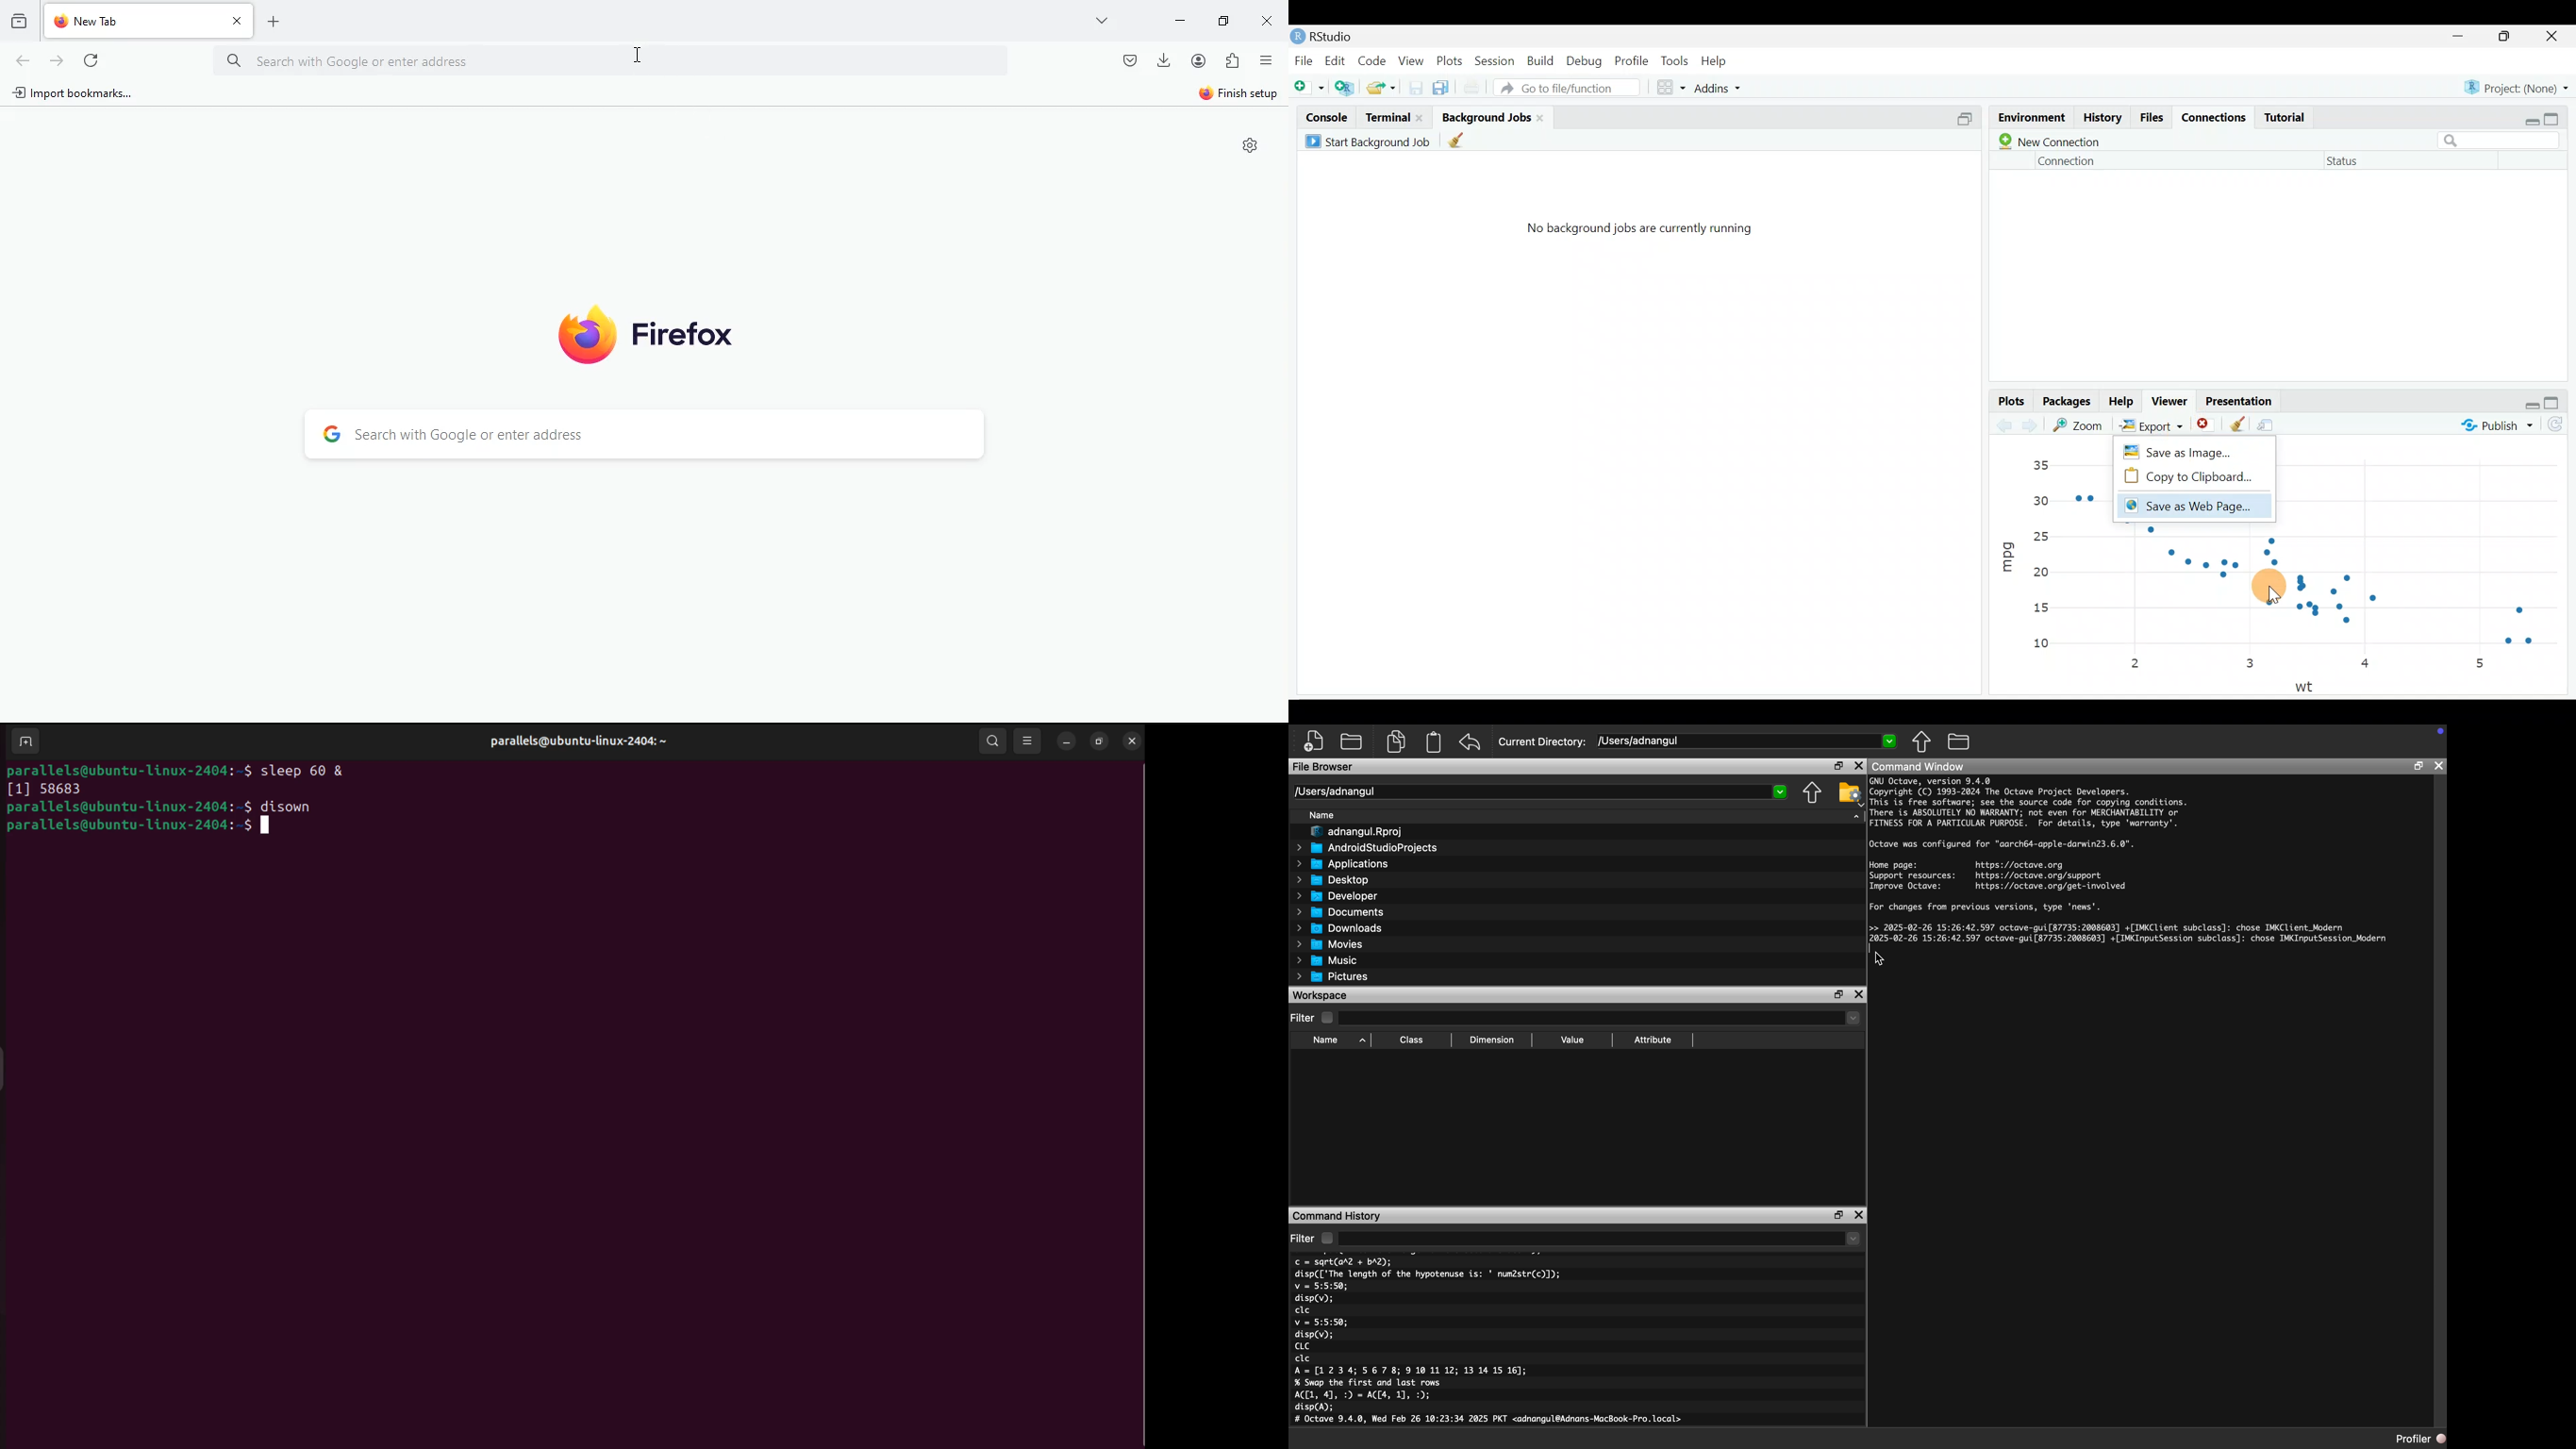 The height and width of the screenshot is (1456, 2576). What do you see at coordinates (2368, 665) in the screenshot?
I see `4` at bounding box center [2368, 665].